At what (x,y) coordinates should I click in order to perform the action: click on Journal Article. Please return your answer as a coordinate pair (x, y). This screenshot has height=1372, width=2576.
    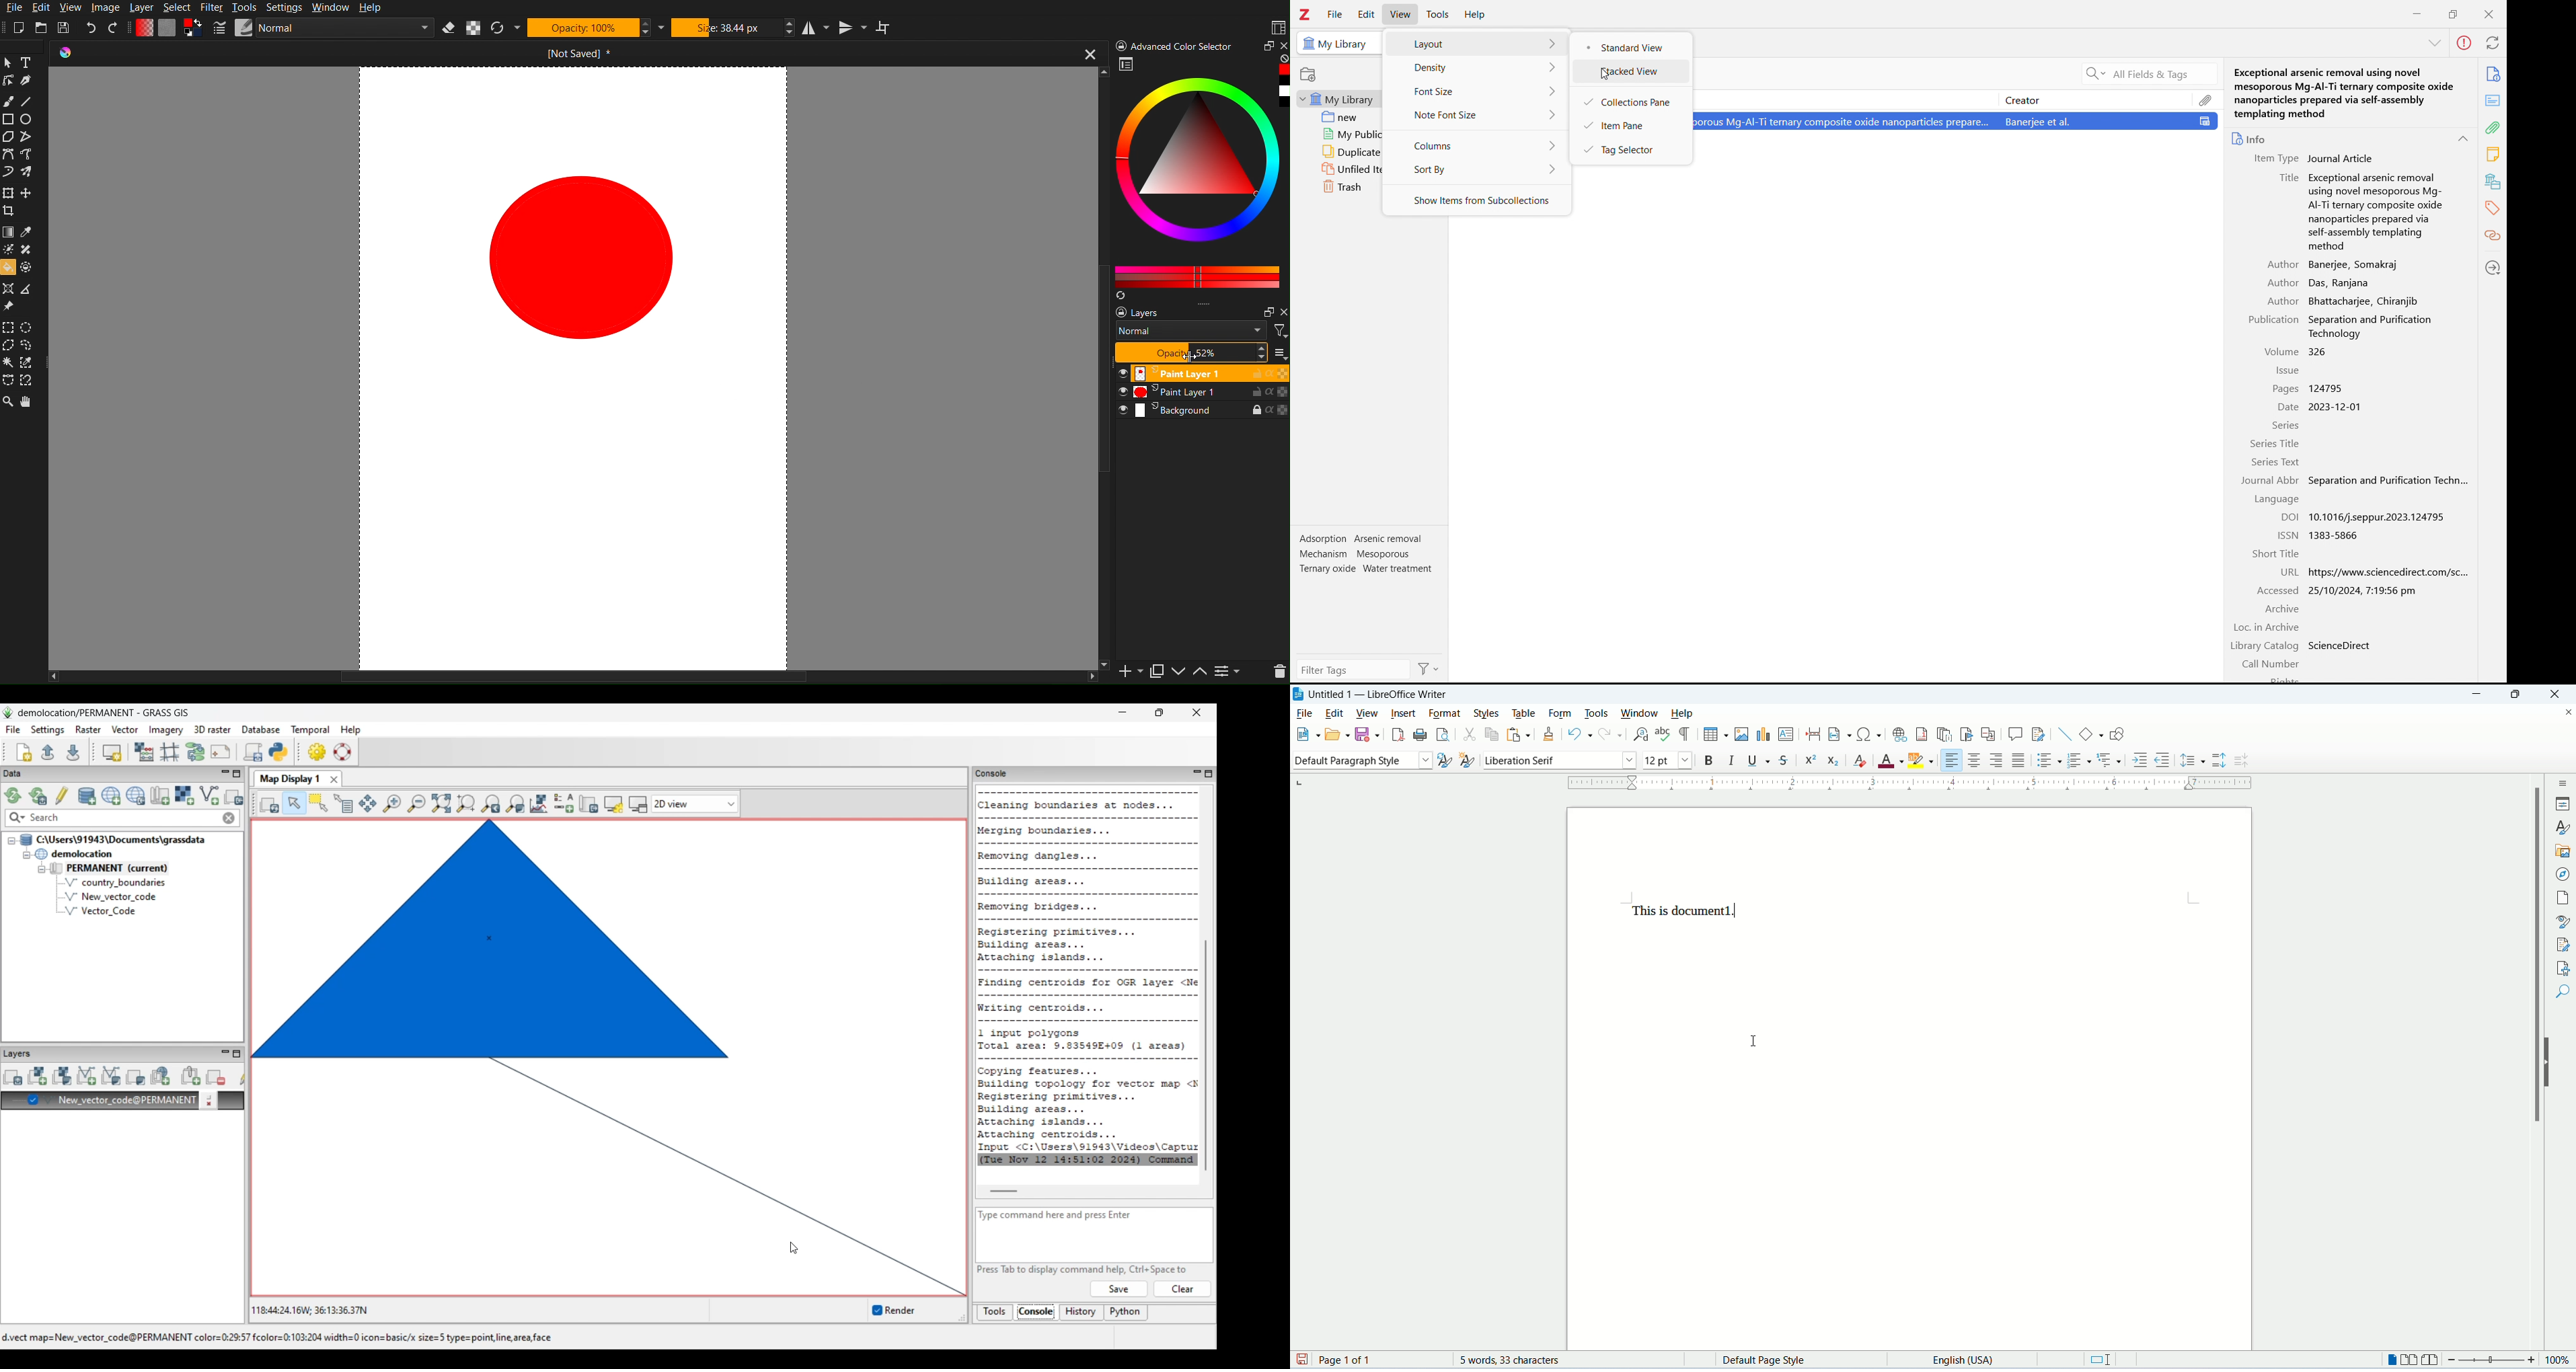
    Looking at the image, I should click on (2341, 158).